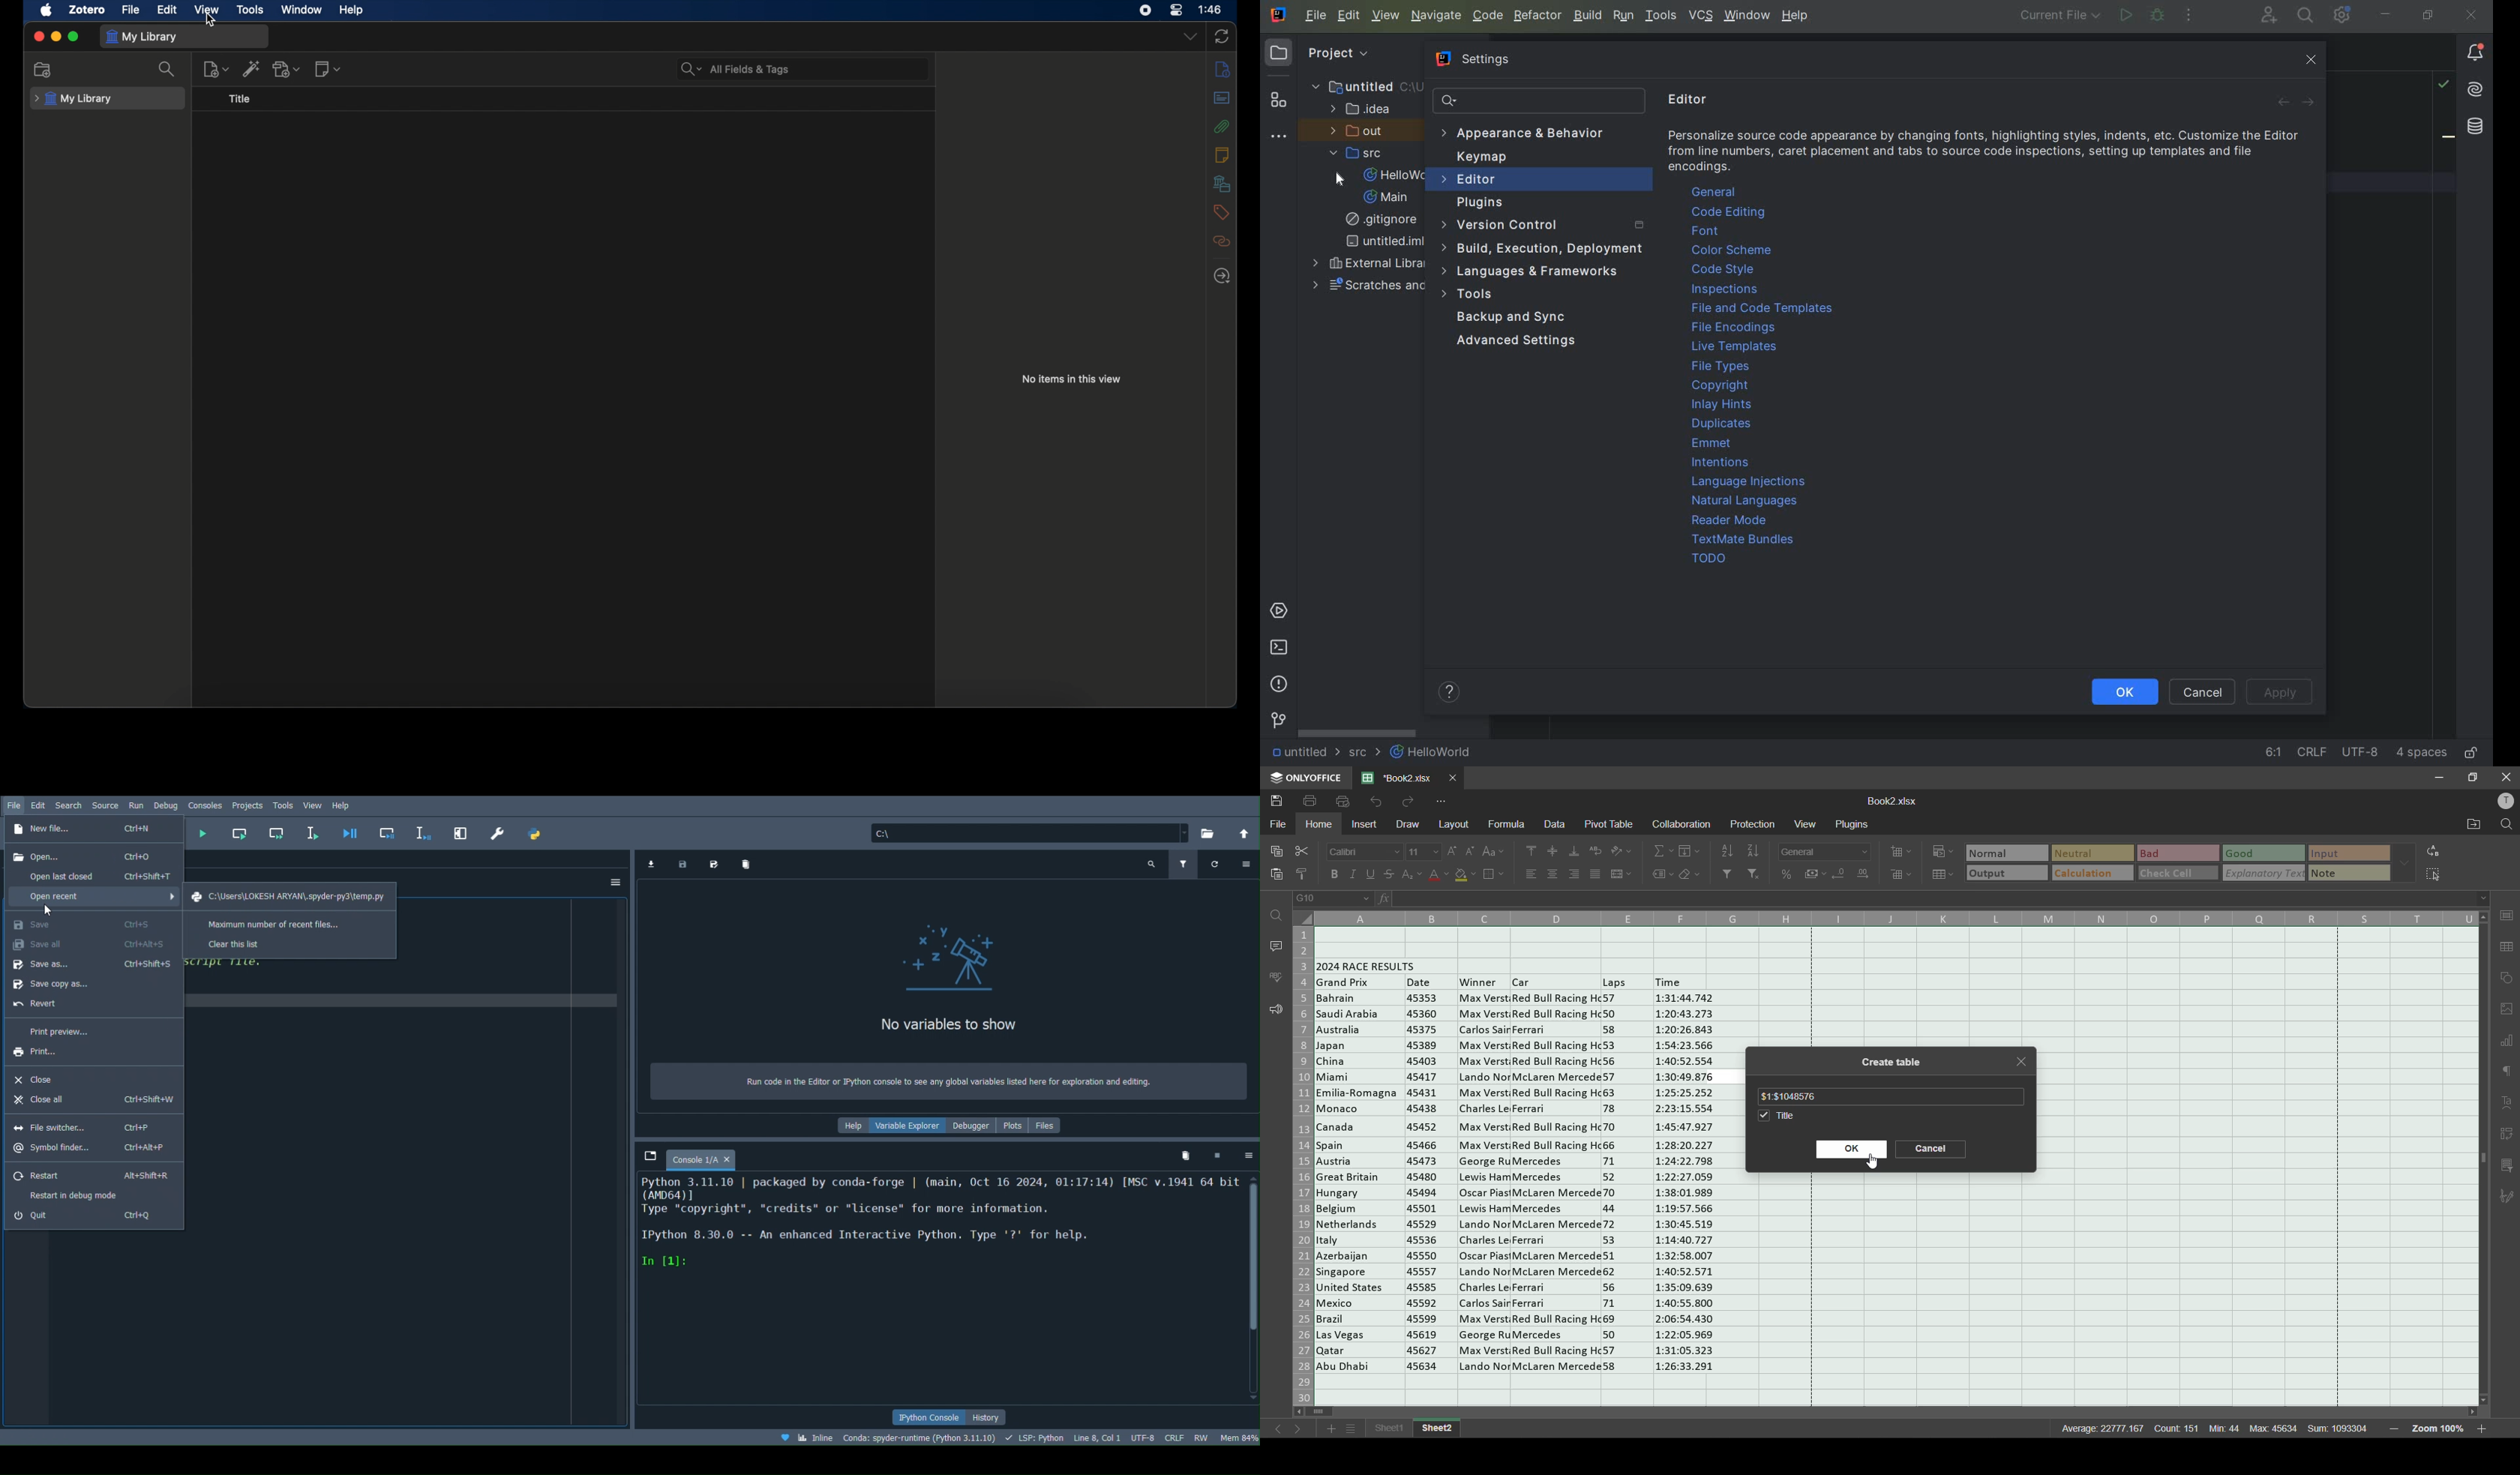 This screenshot has width=2520, height=1484. What do you see at coordinates (1173, 1436) in the screenshot?
I see `File EOL Status` at bounding box center [1173, 1436].